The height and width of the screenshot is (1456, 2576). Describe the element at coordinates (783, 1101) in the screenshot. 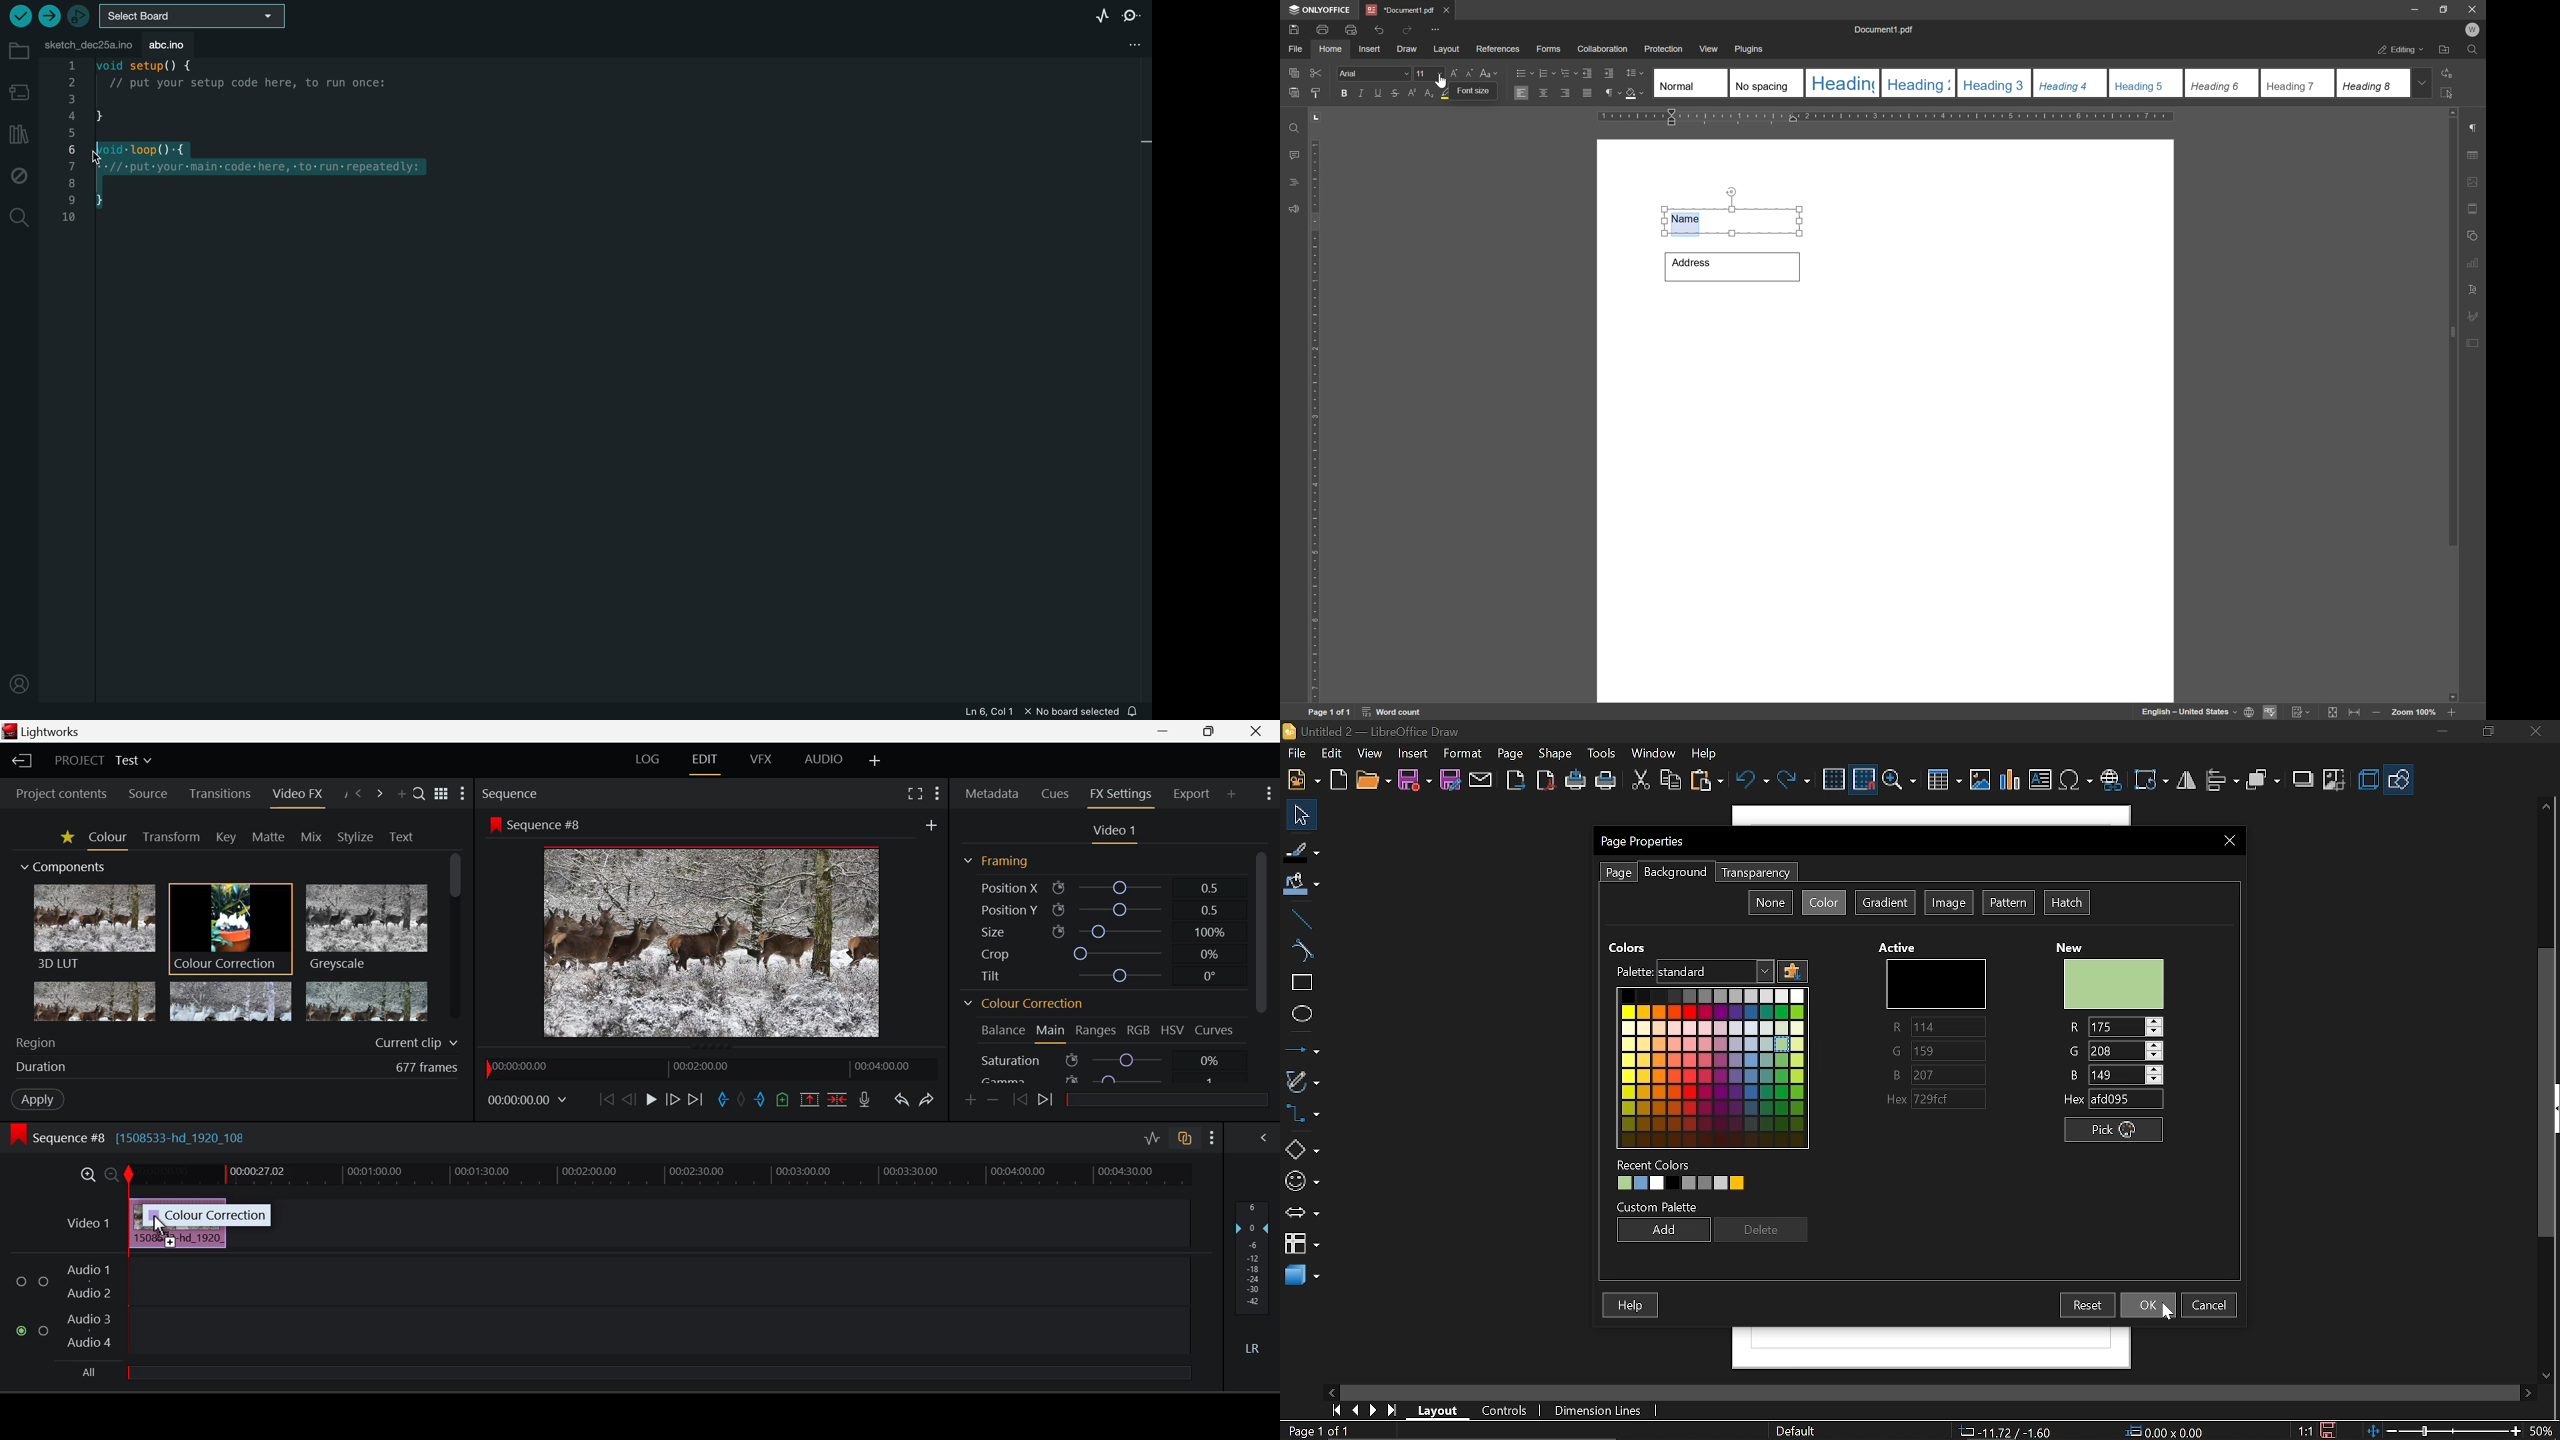

I see `Mark Cue` at that location.